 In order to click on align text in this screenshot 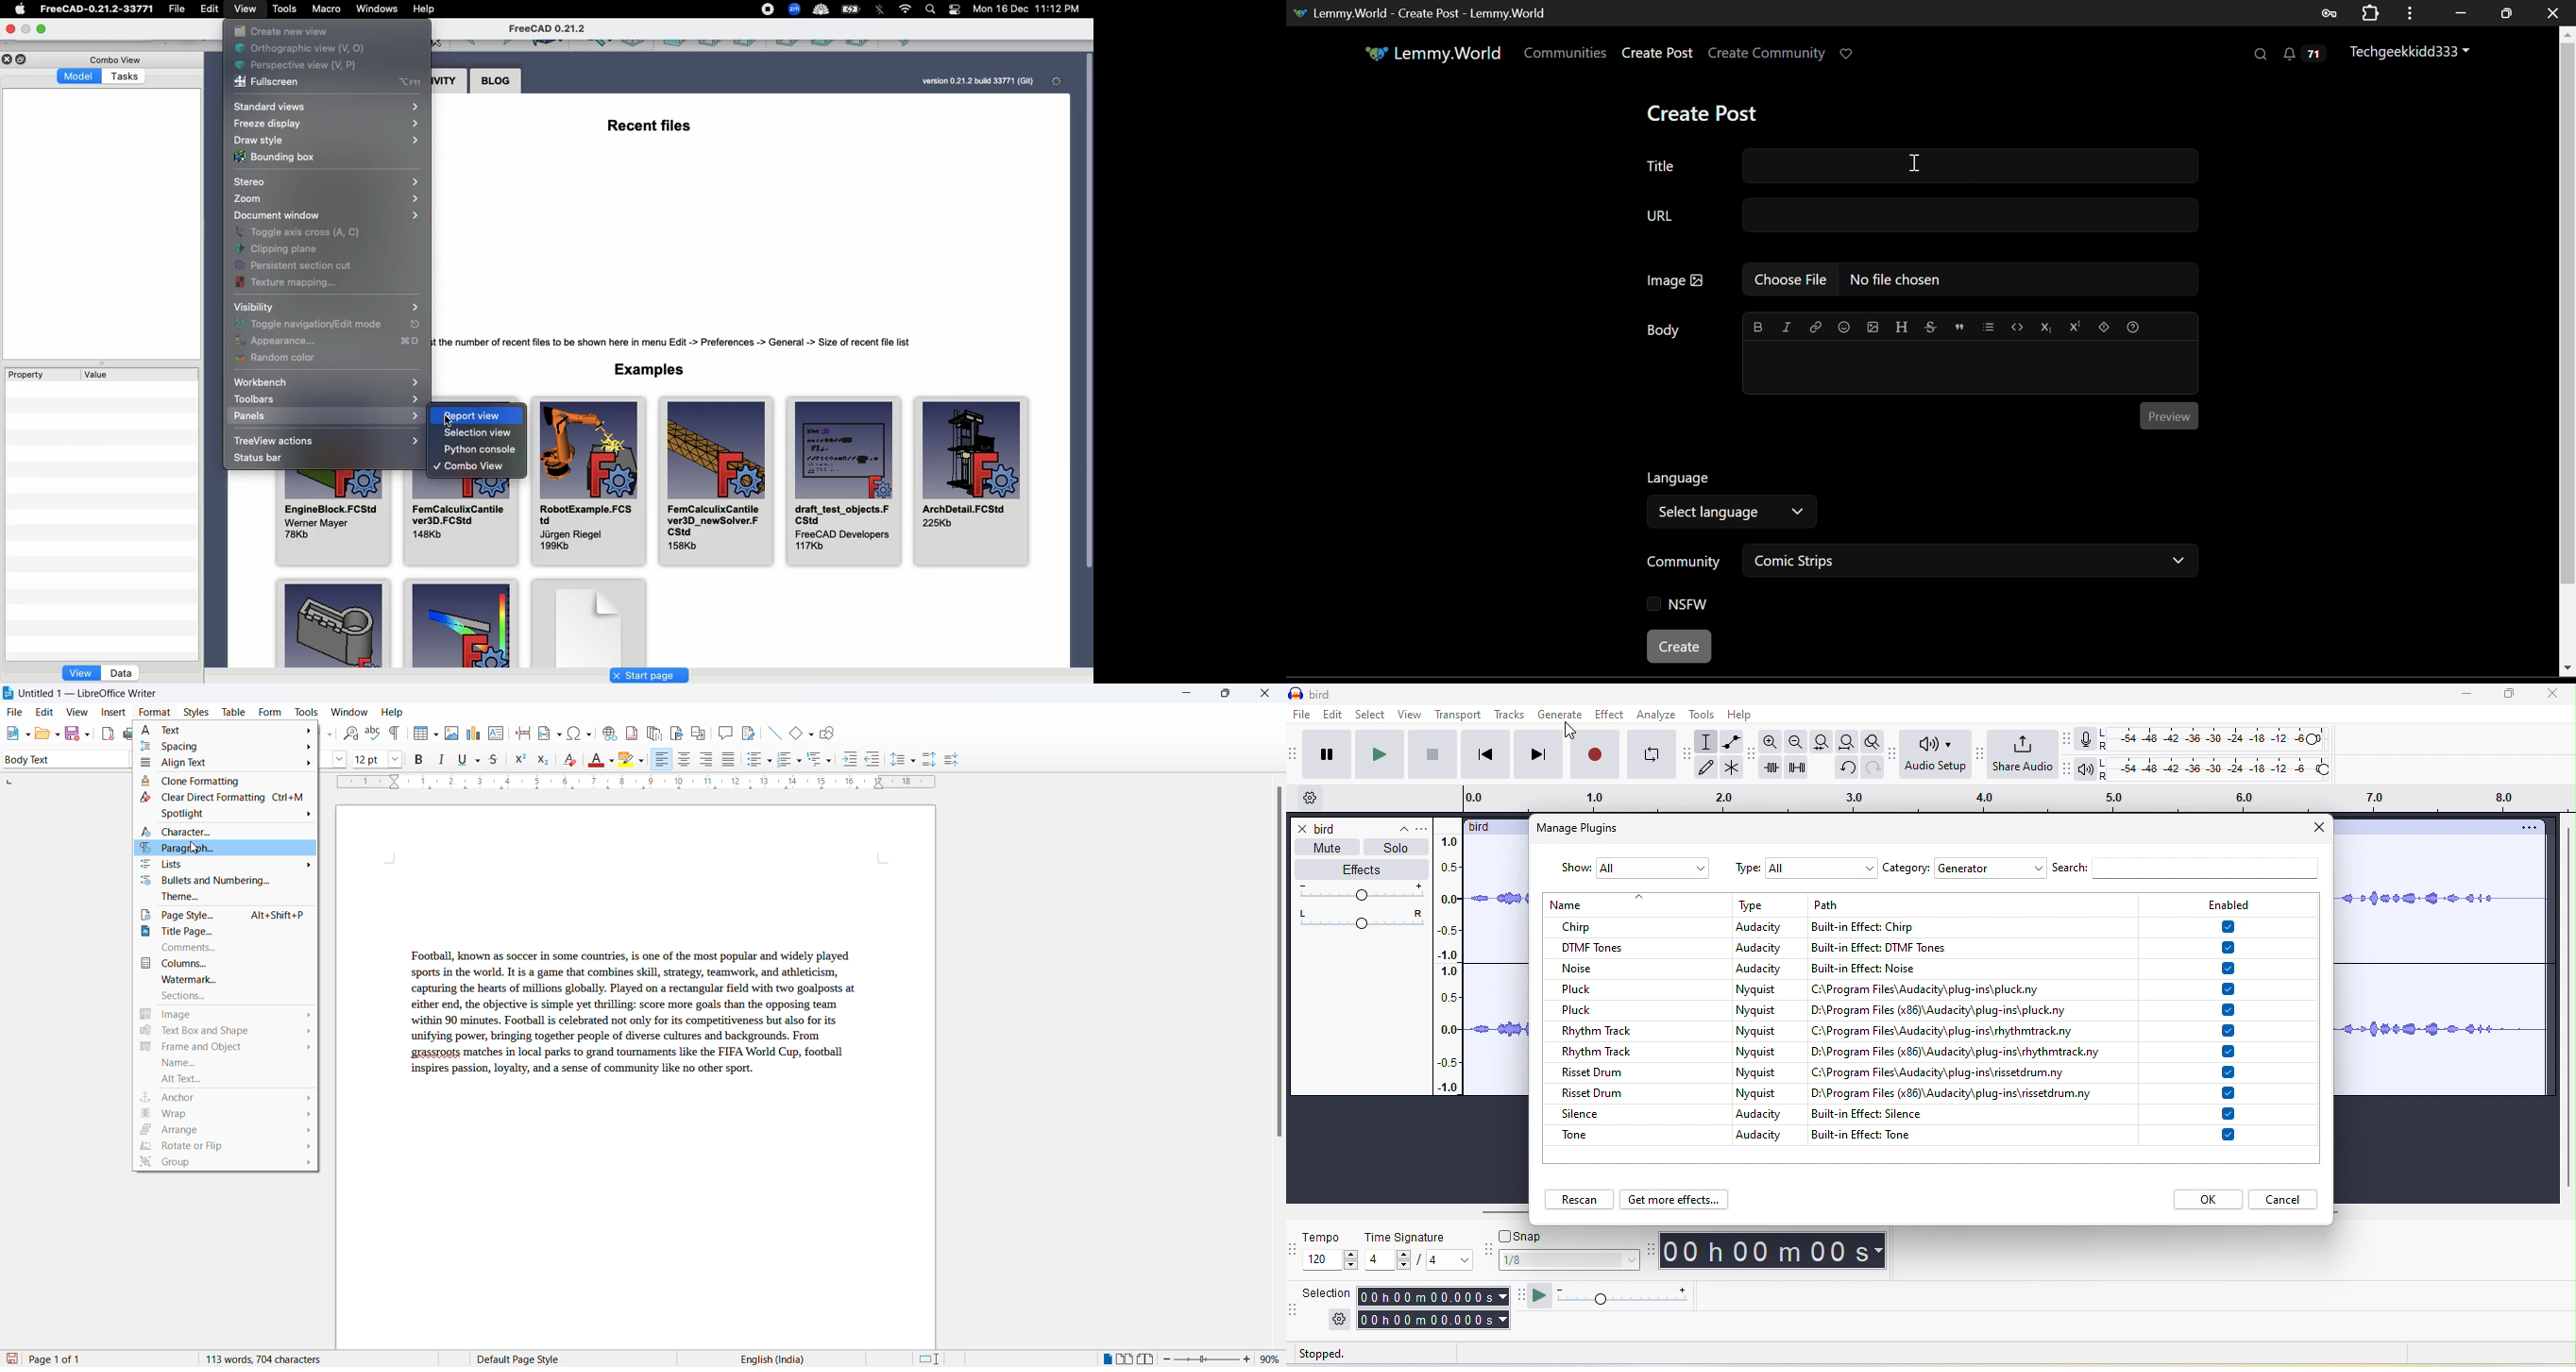, I will do `click(227, 762)`.